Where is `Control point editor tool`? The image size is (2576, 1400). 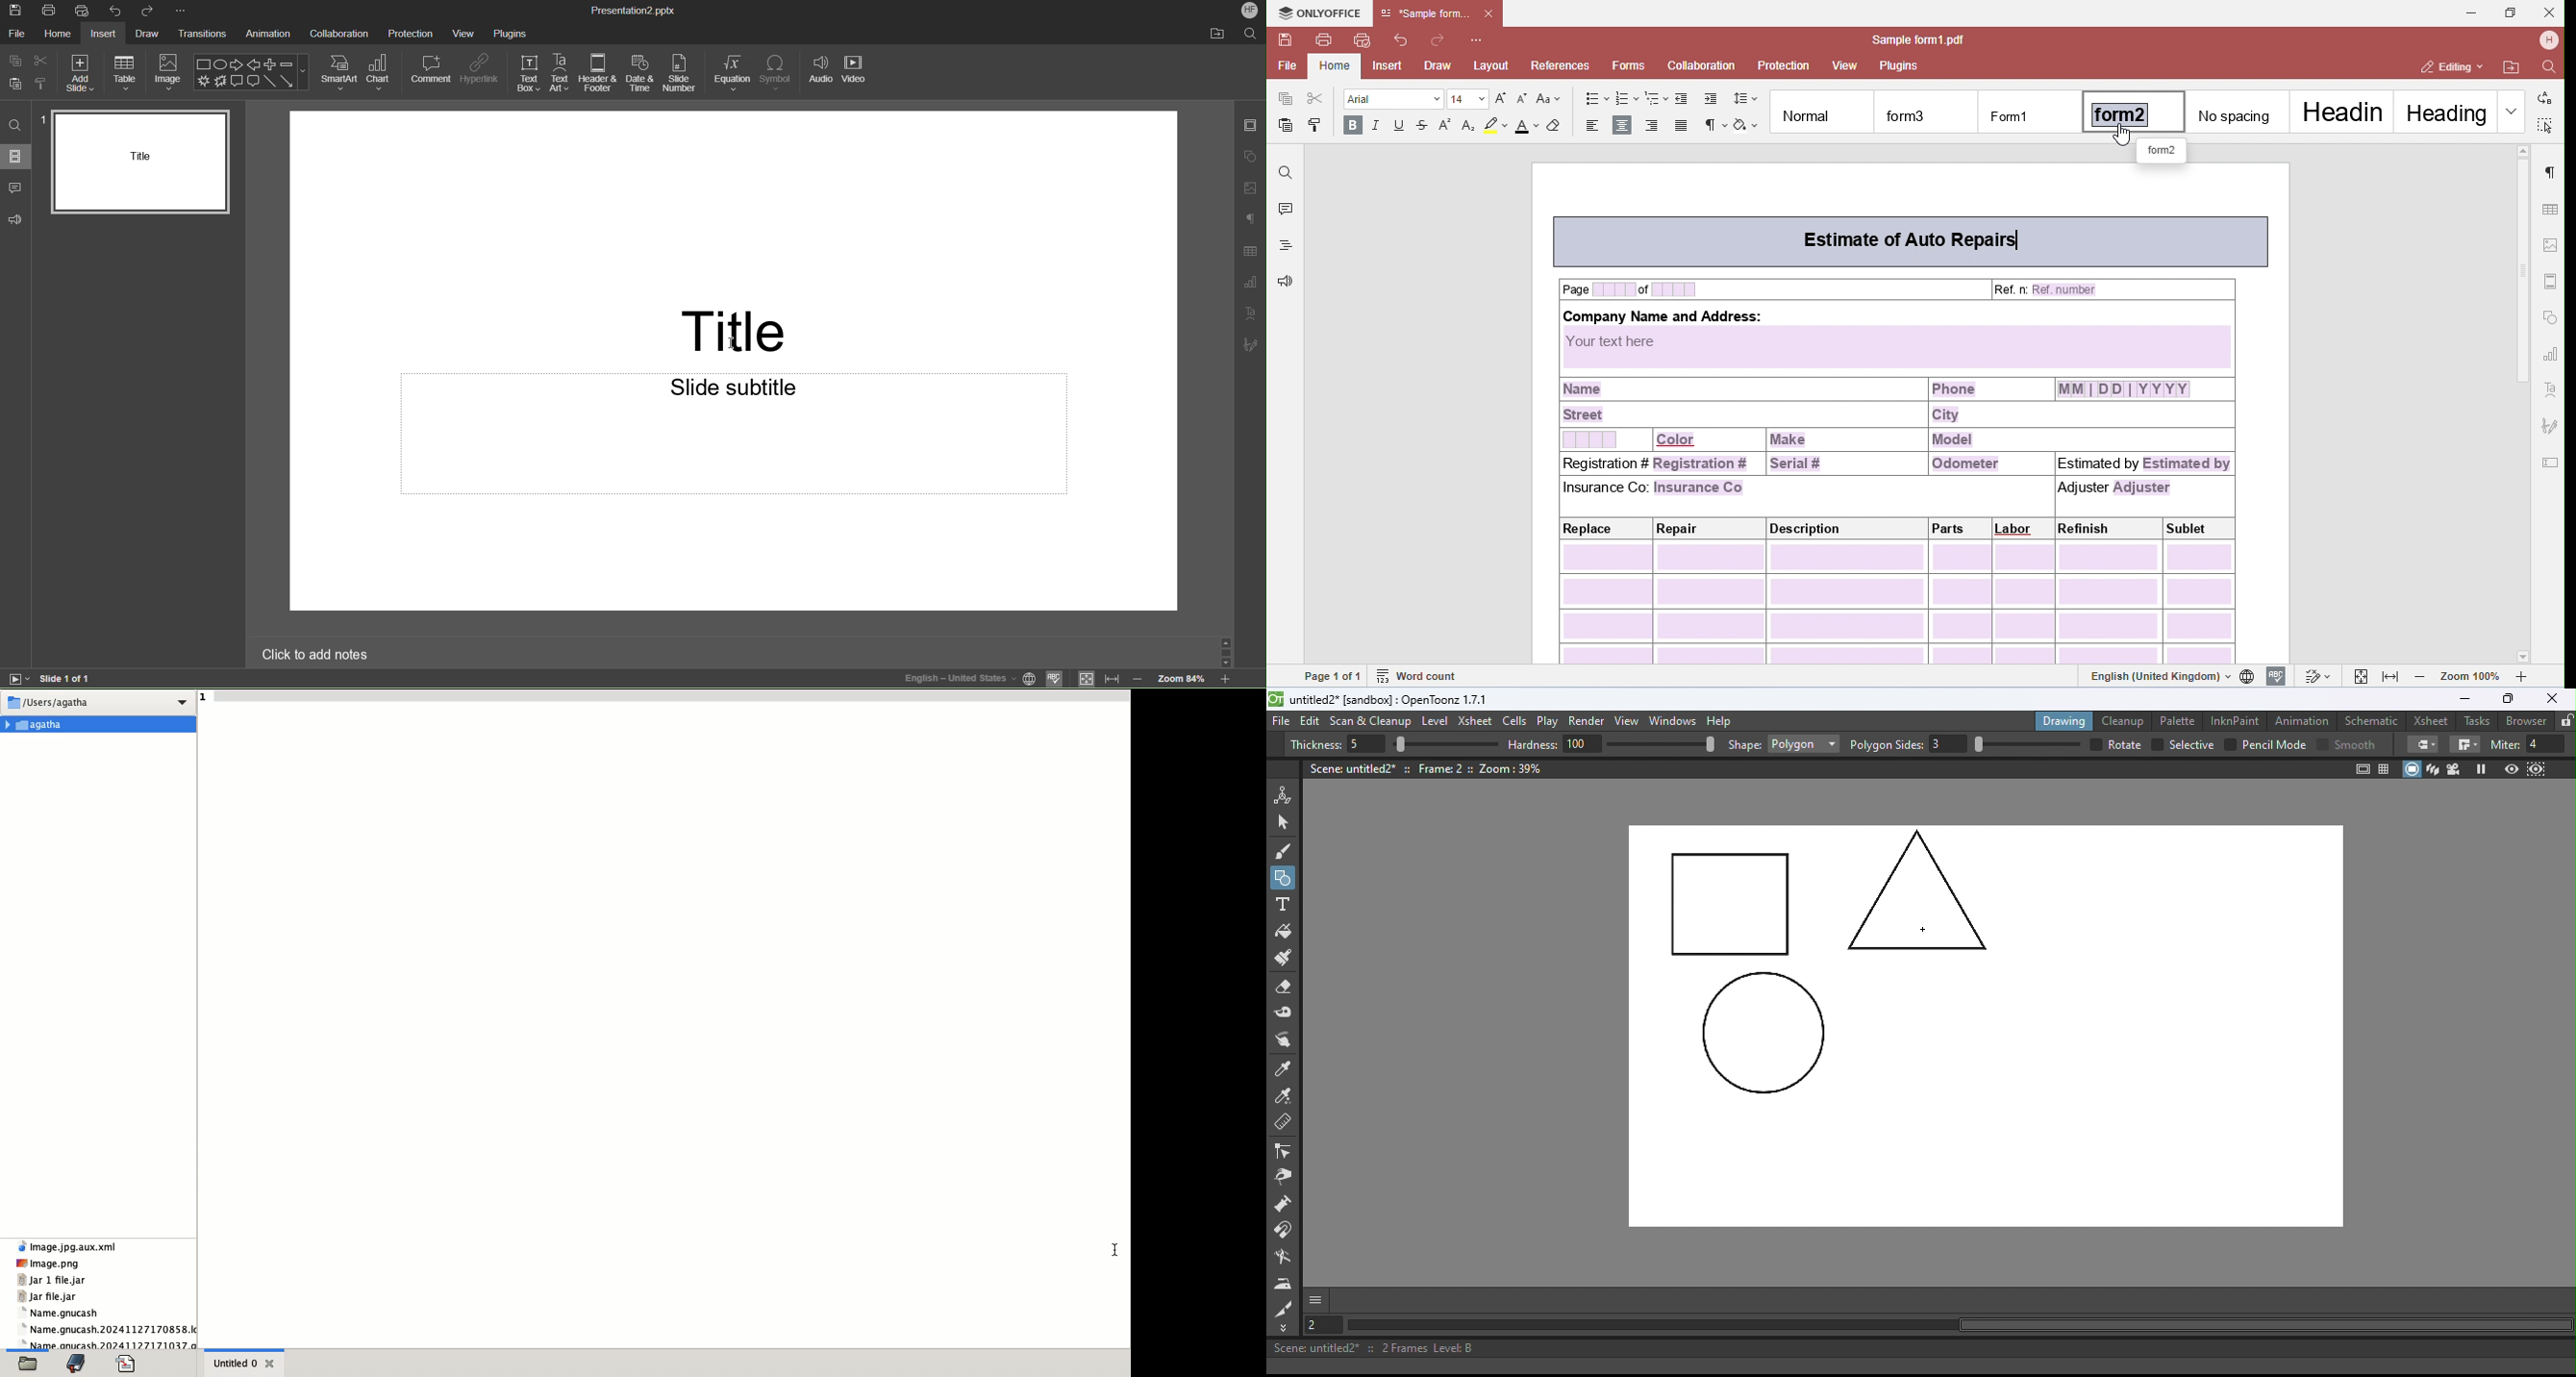
Control point editor tool is located at coordinates (1284, 1154).